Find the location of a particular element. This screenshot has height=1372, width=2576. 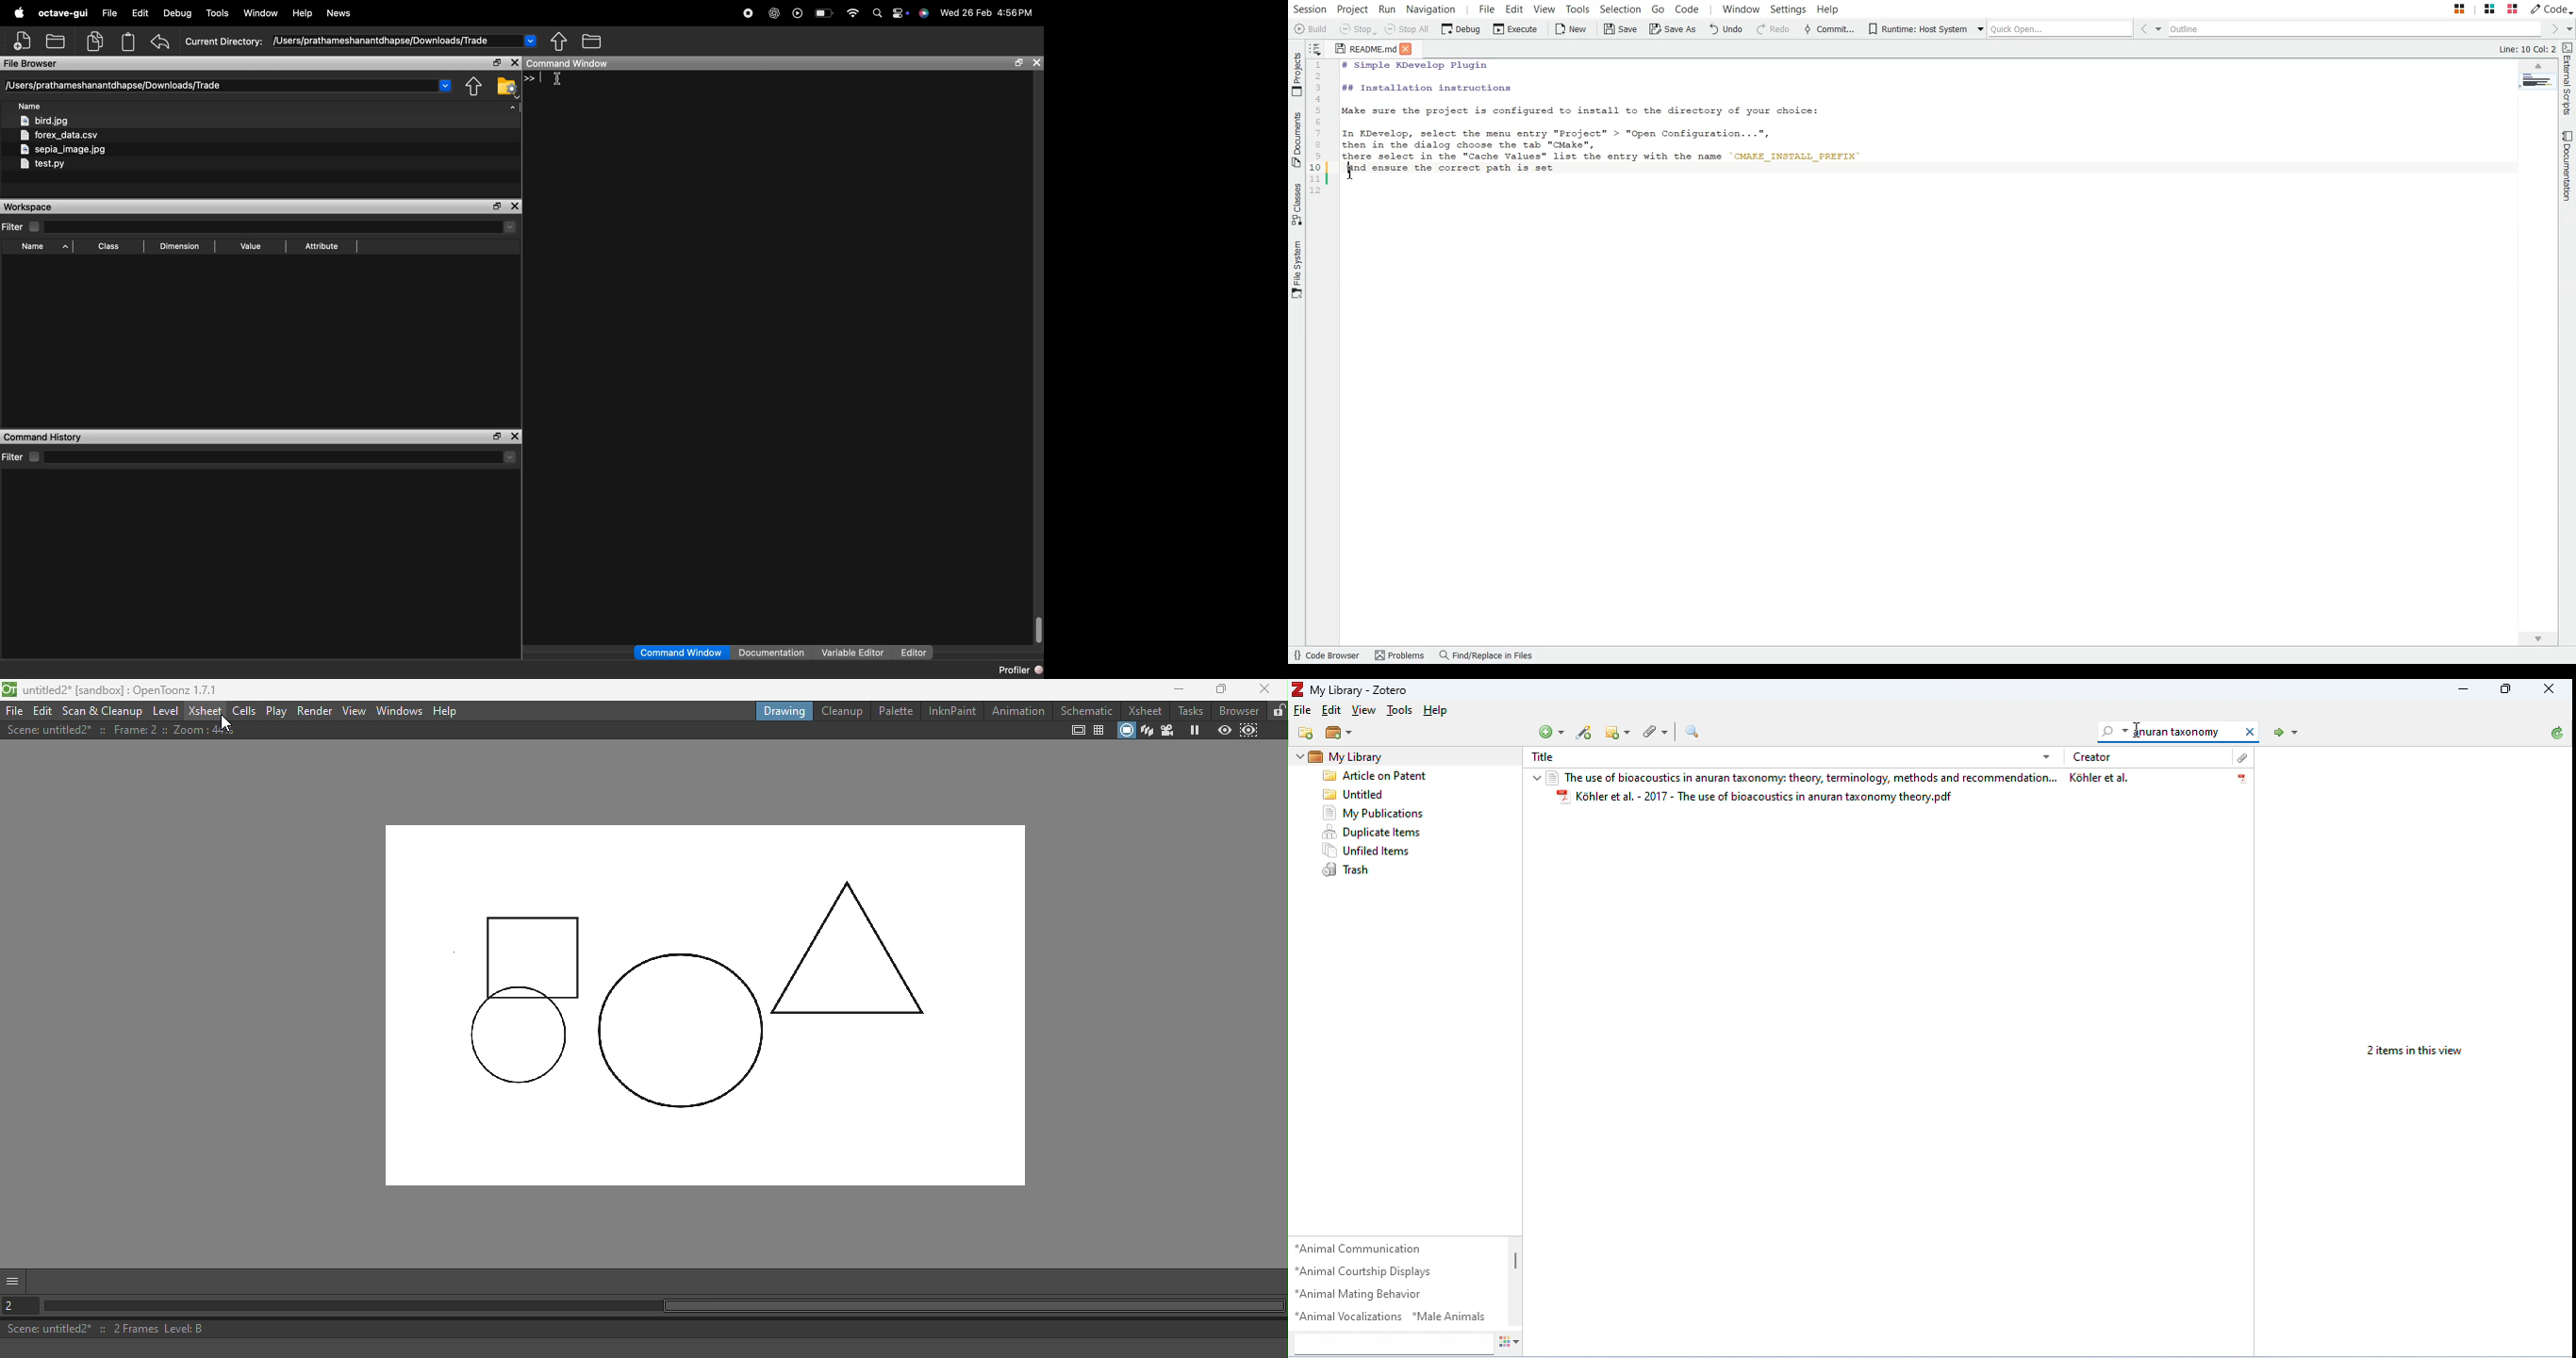

arrow is located at coordinates (515, 108).